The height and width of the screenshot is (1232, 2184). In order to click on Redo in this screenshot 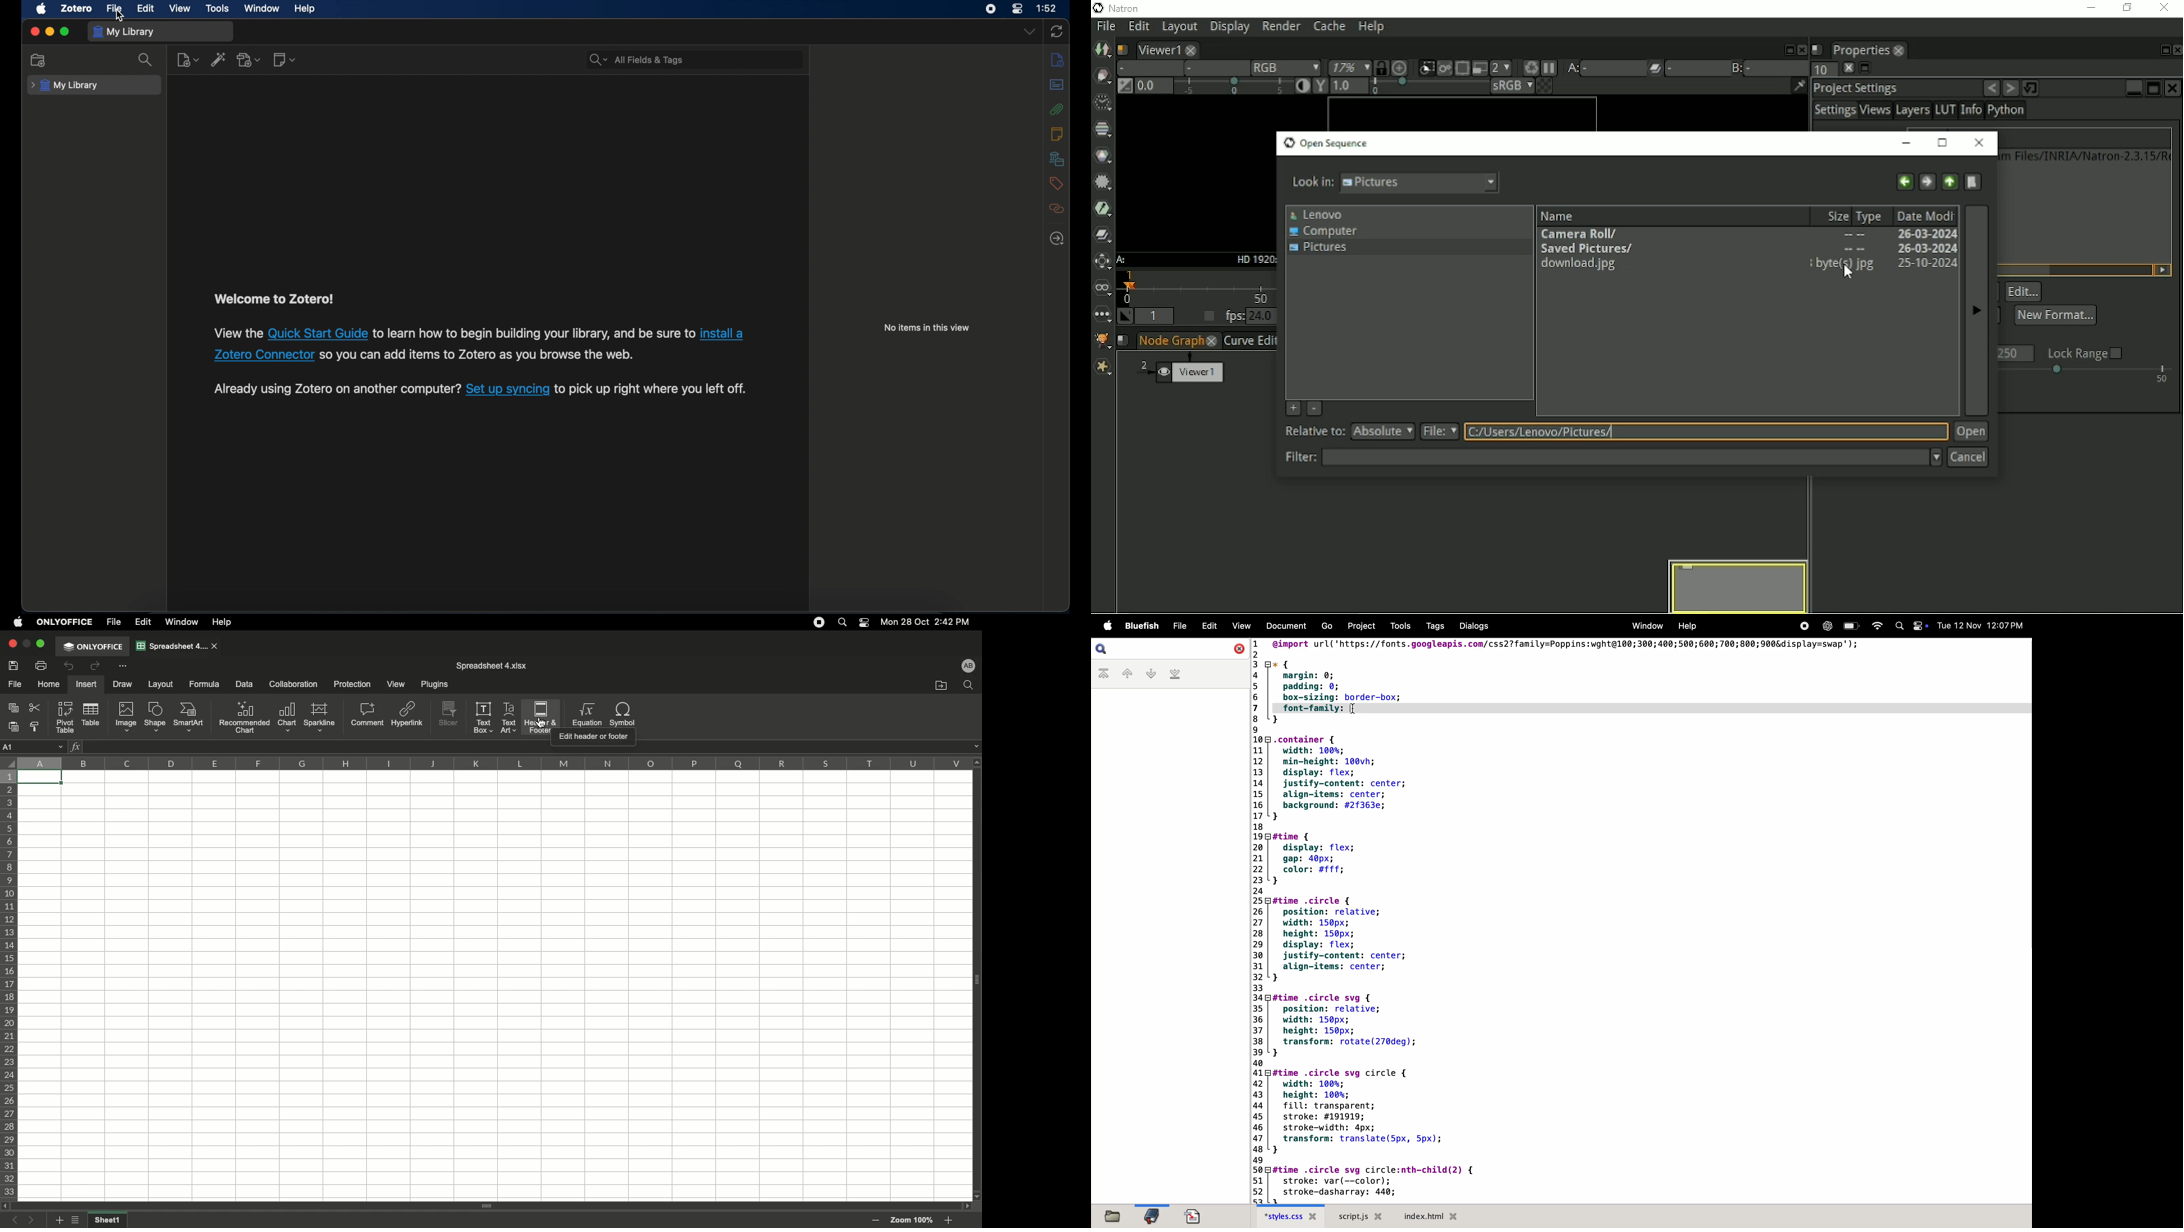, I will do `click(94, 666)`.